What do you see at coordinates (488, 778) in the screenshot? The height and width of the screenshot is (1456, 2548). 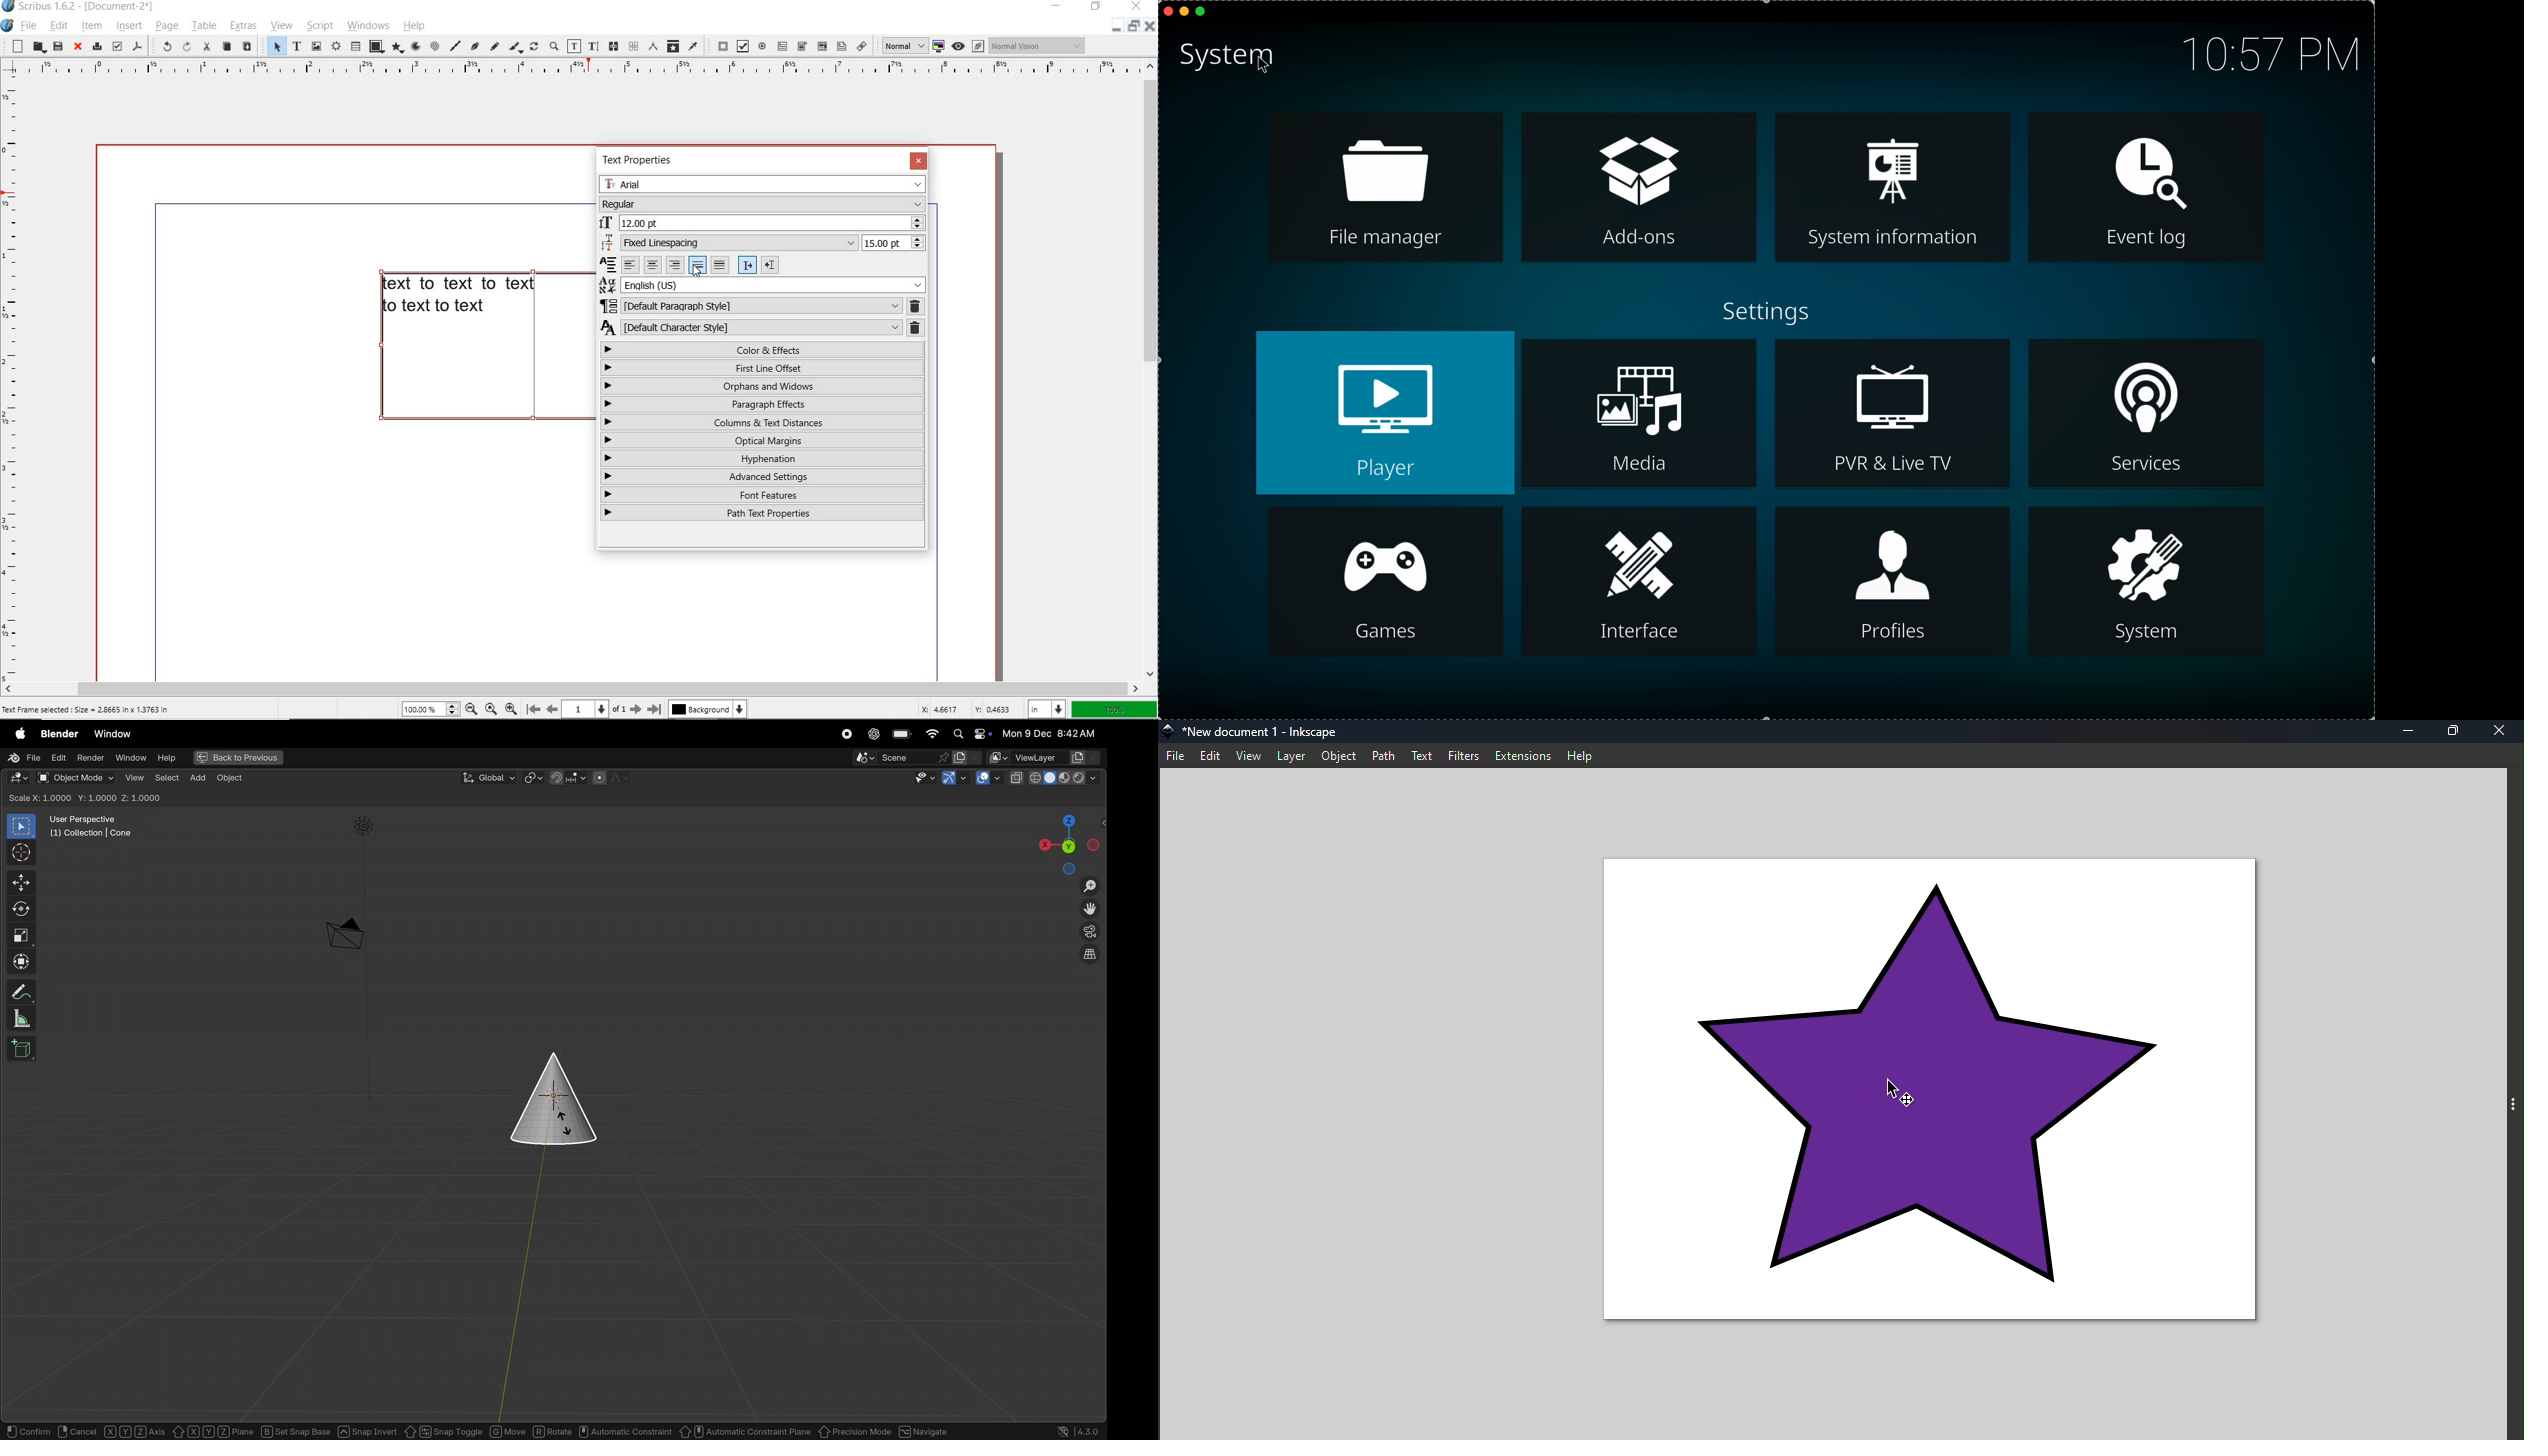 I see `global` at bounding box center [488, 778].